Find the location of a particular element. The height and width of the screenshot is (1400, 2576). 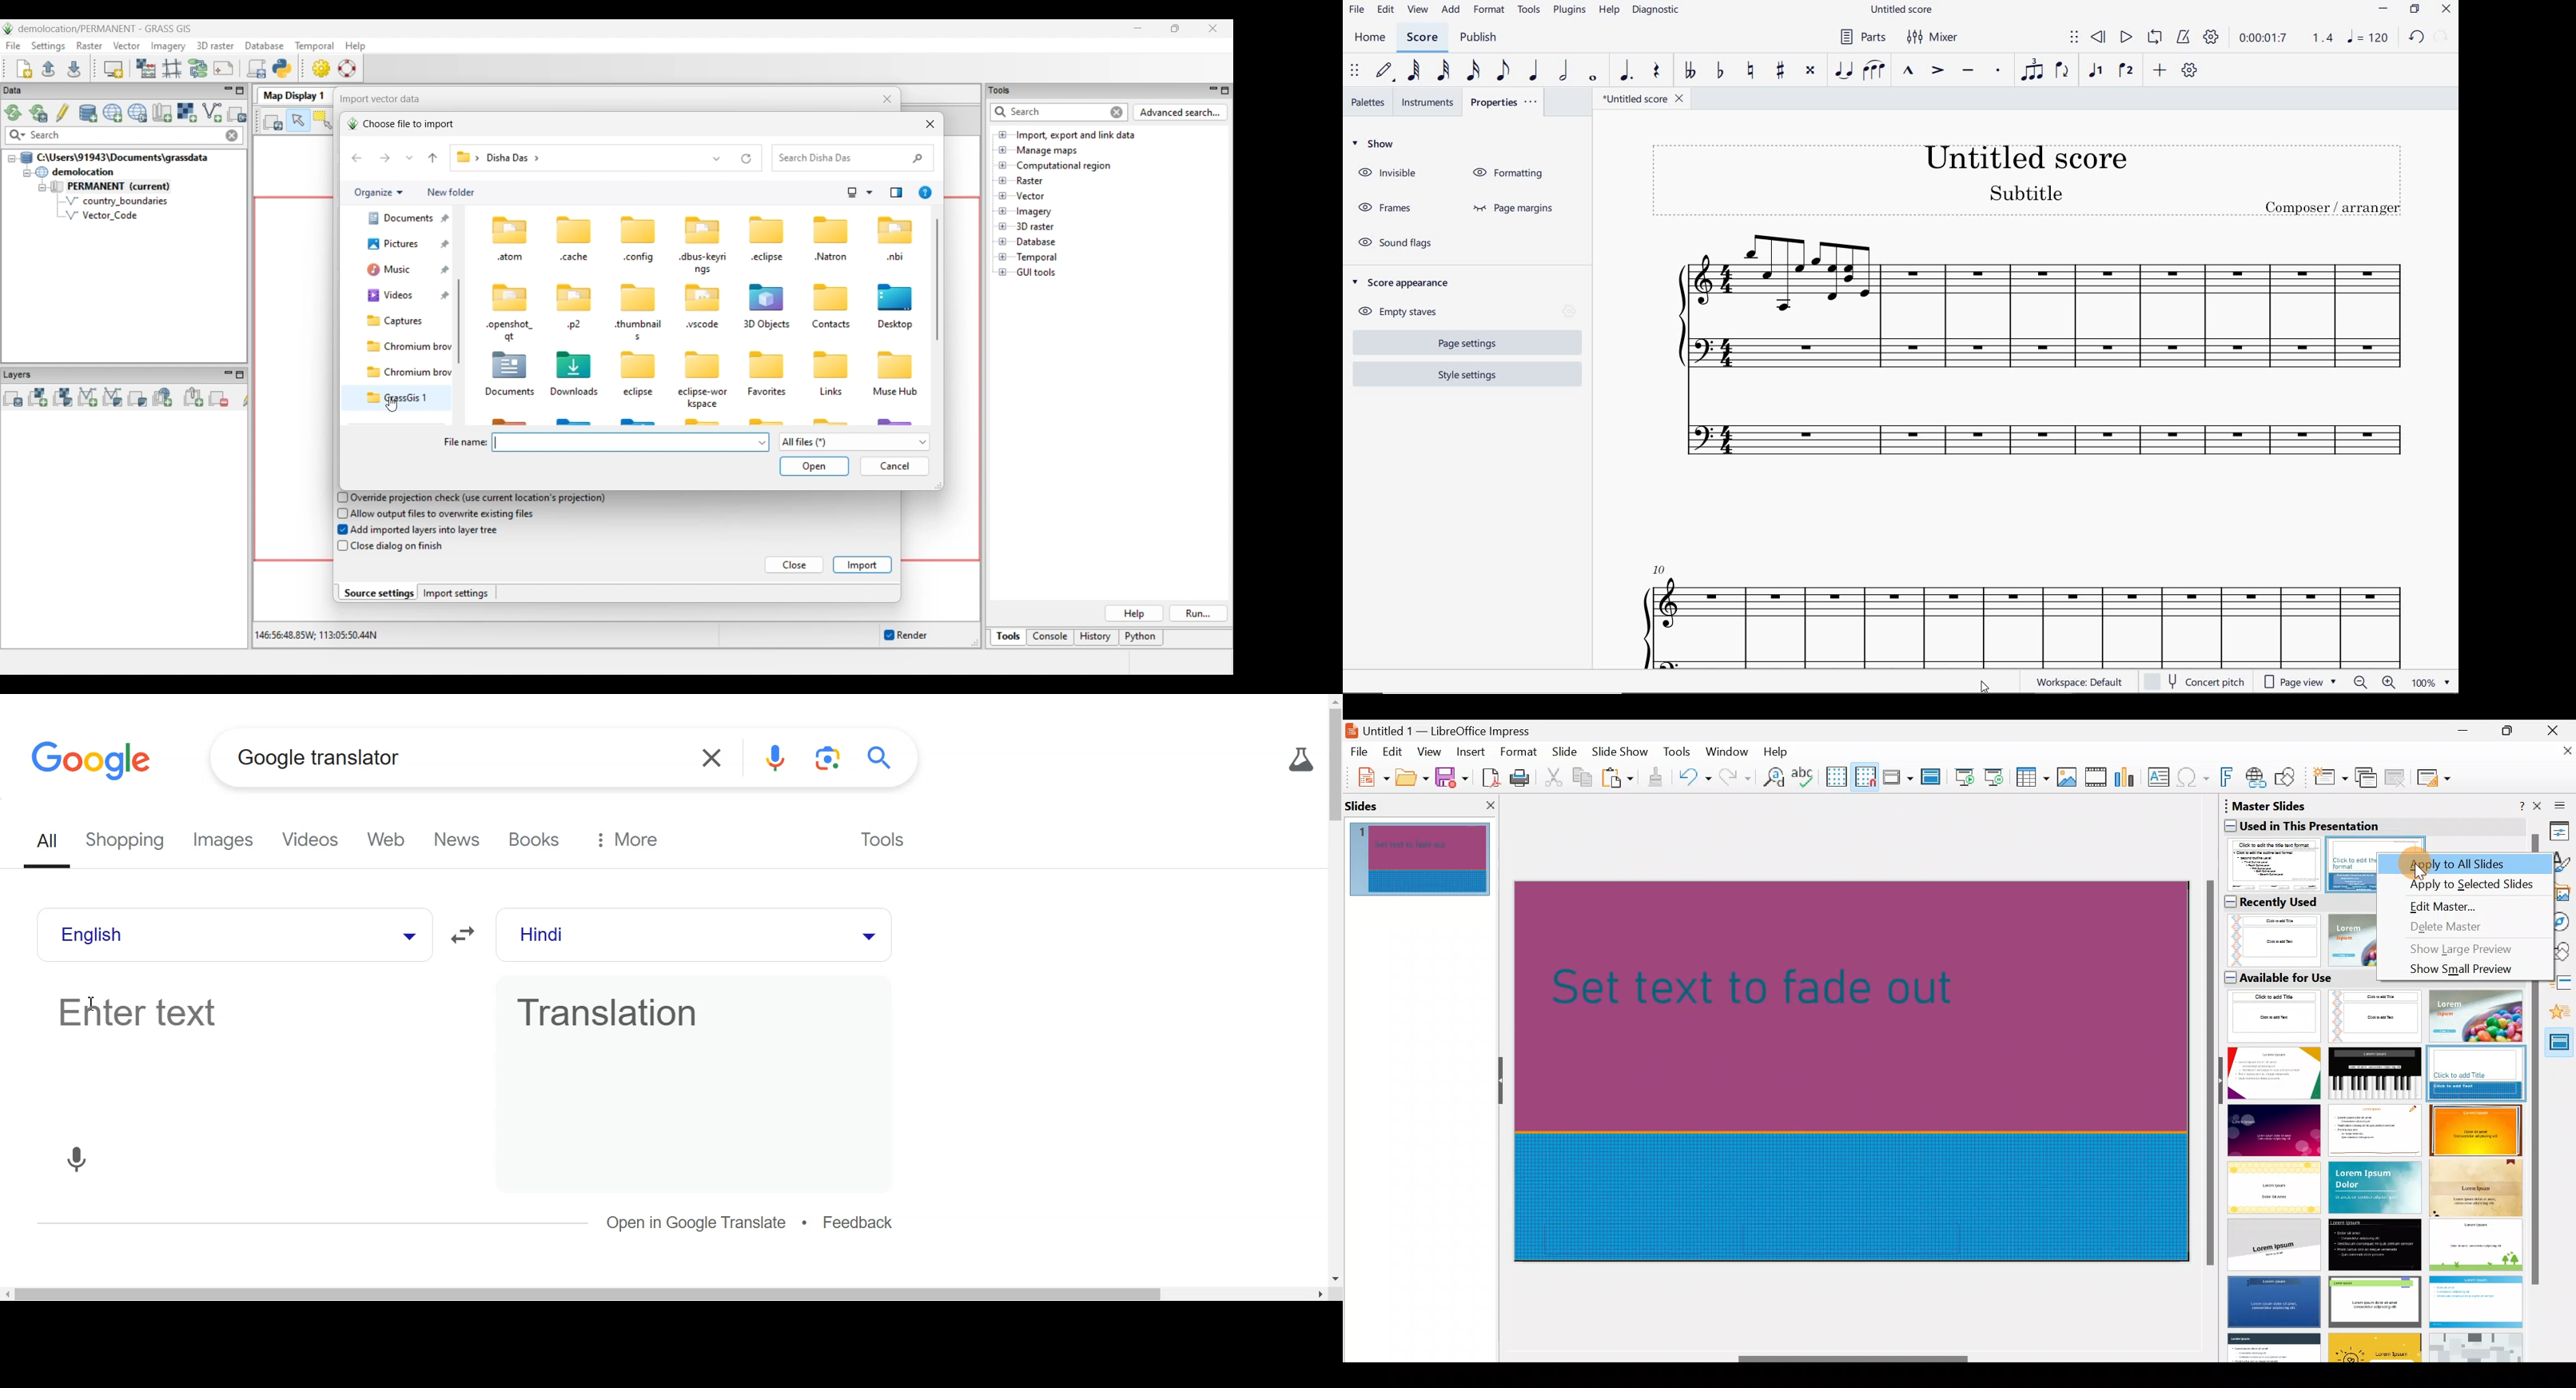

Close is located at coordinates (2557, 729).